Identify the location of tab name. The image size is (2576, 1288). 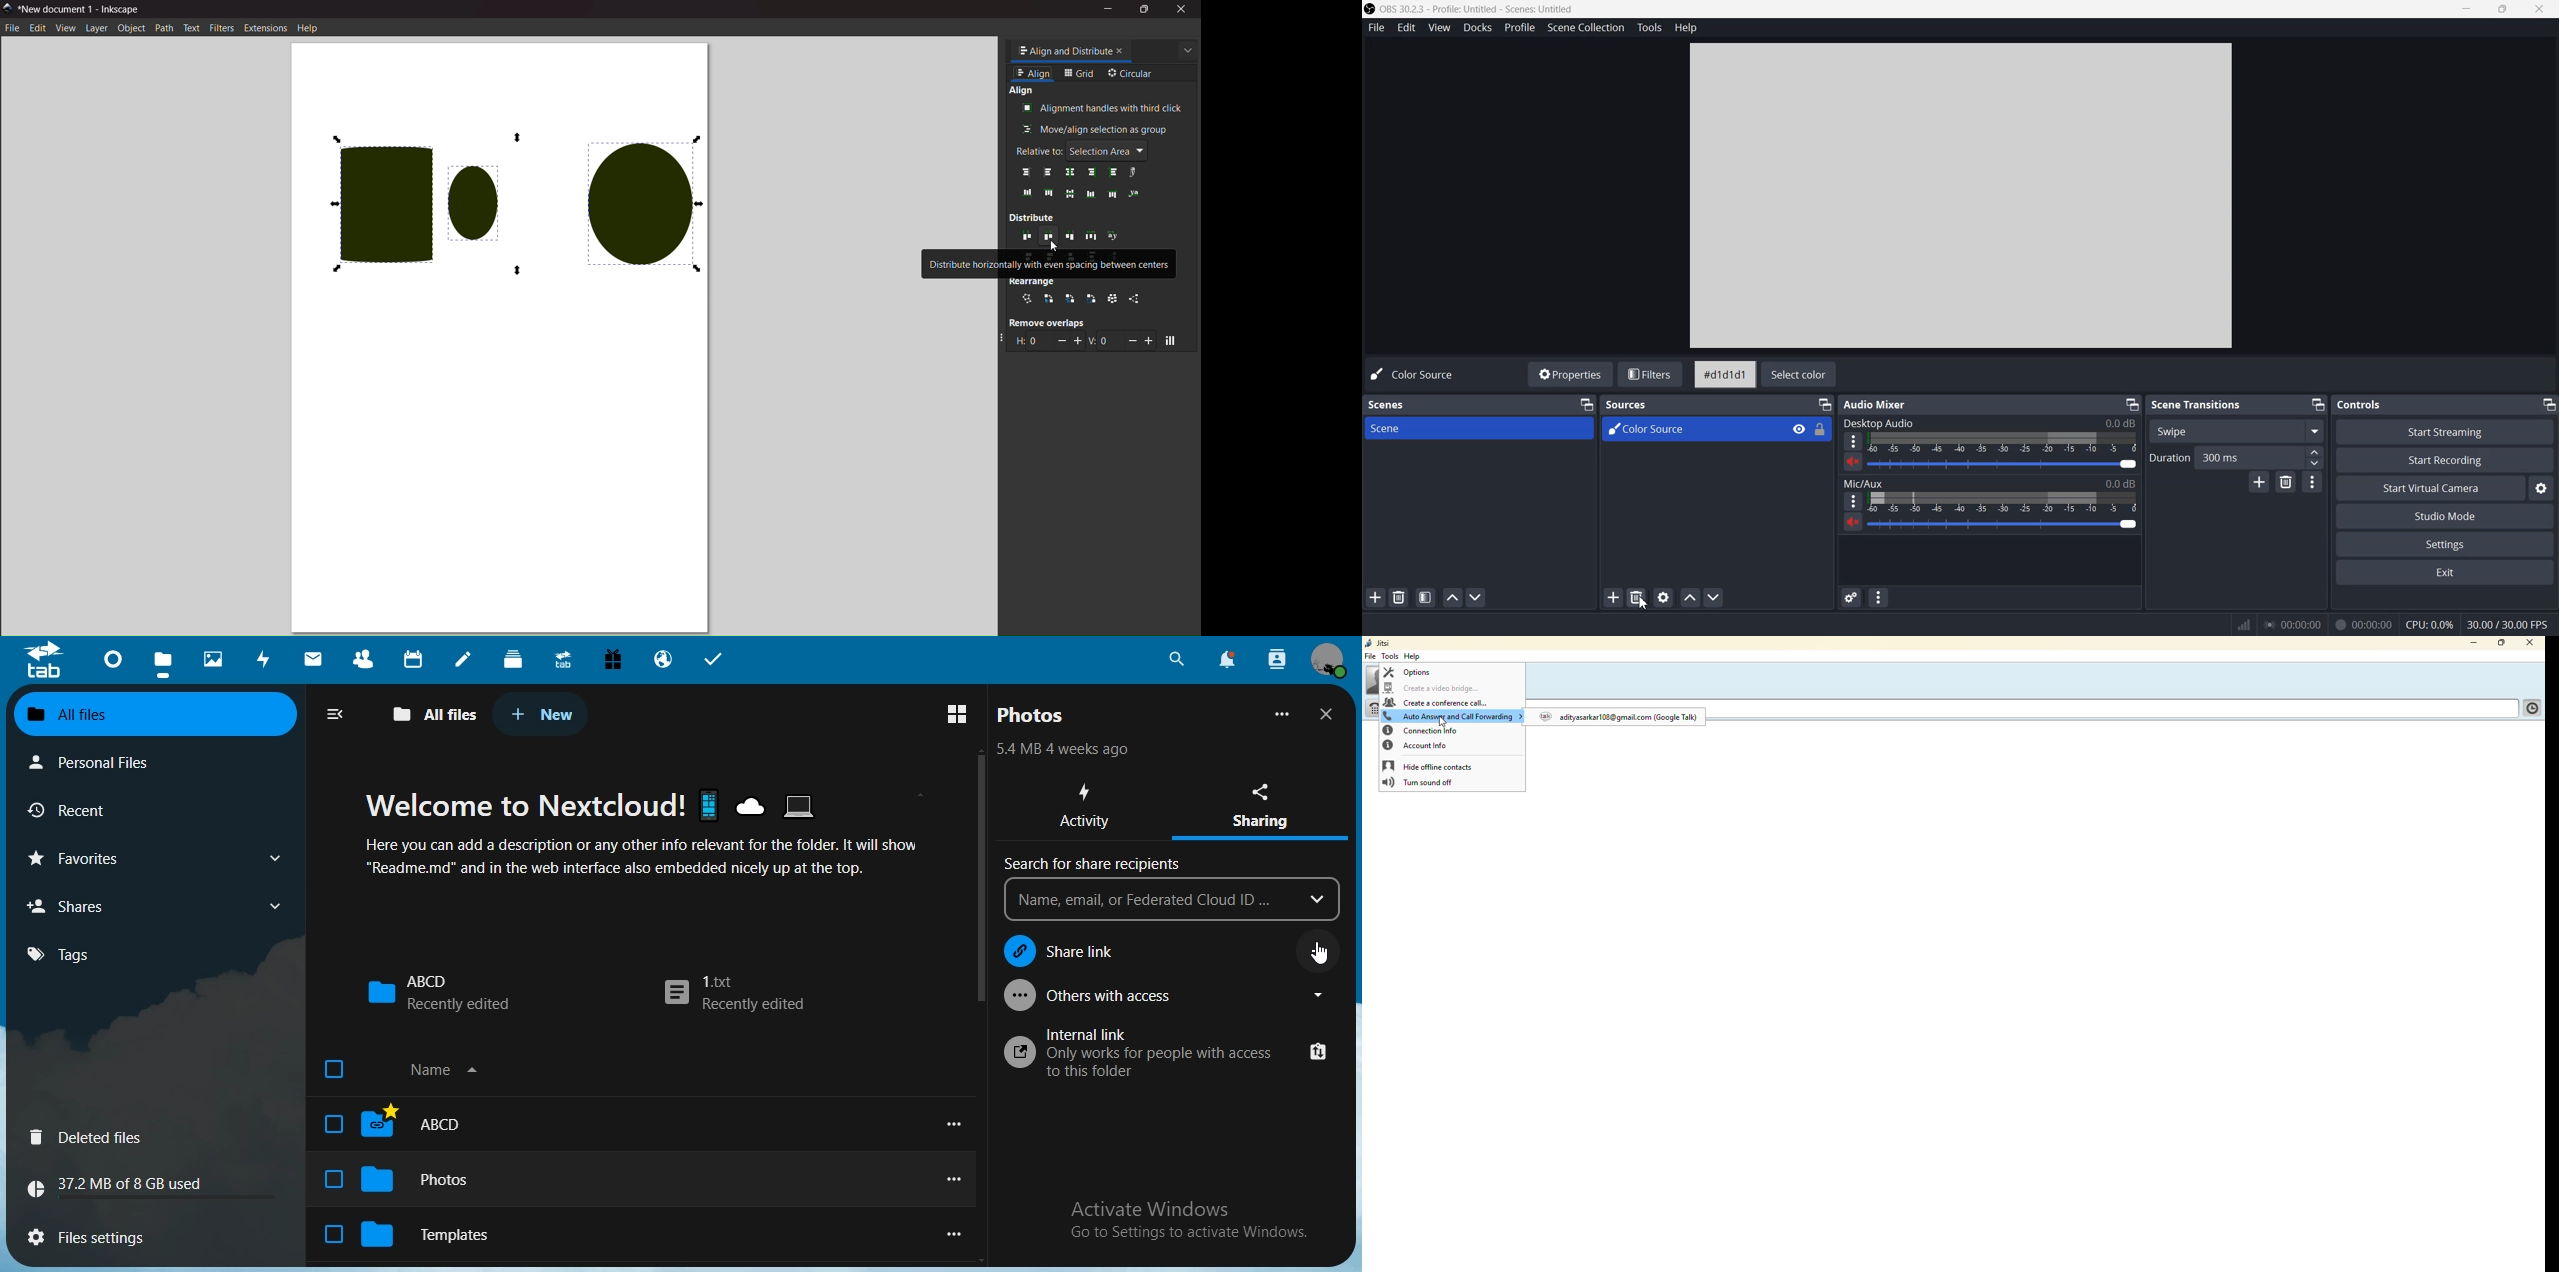
(1064, 48).